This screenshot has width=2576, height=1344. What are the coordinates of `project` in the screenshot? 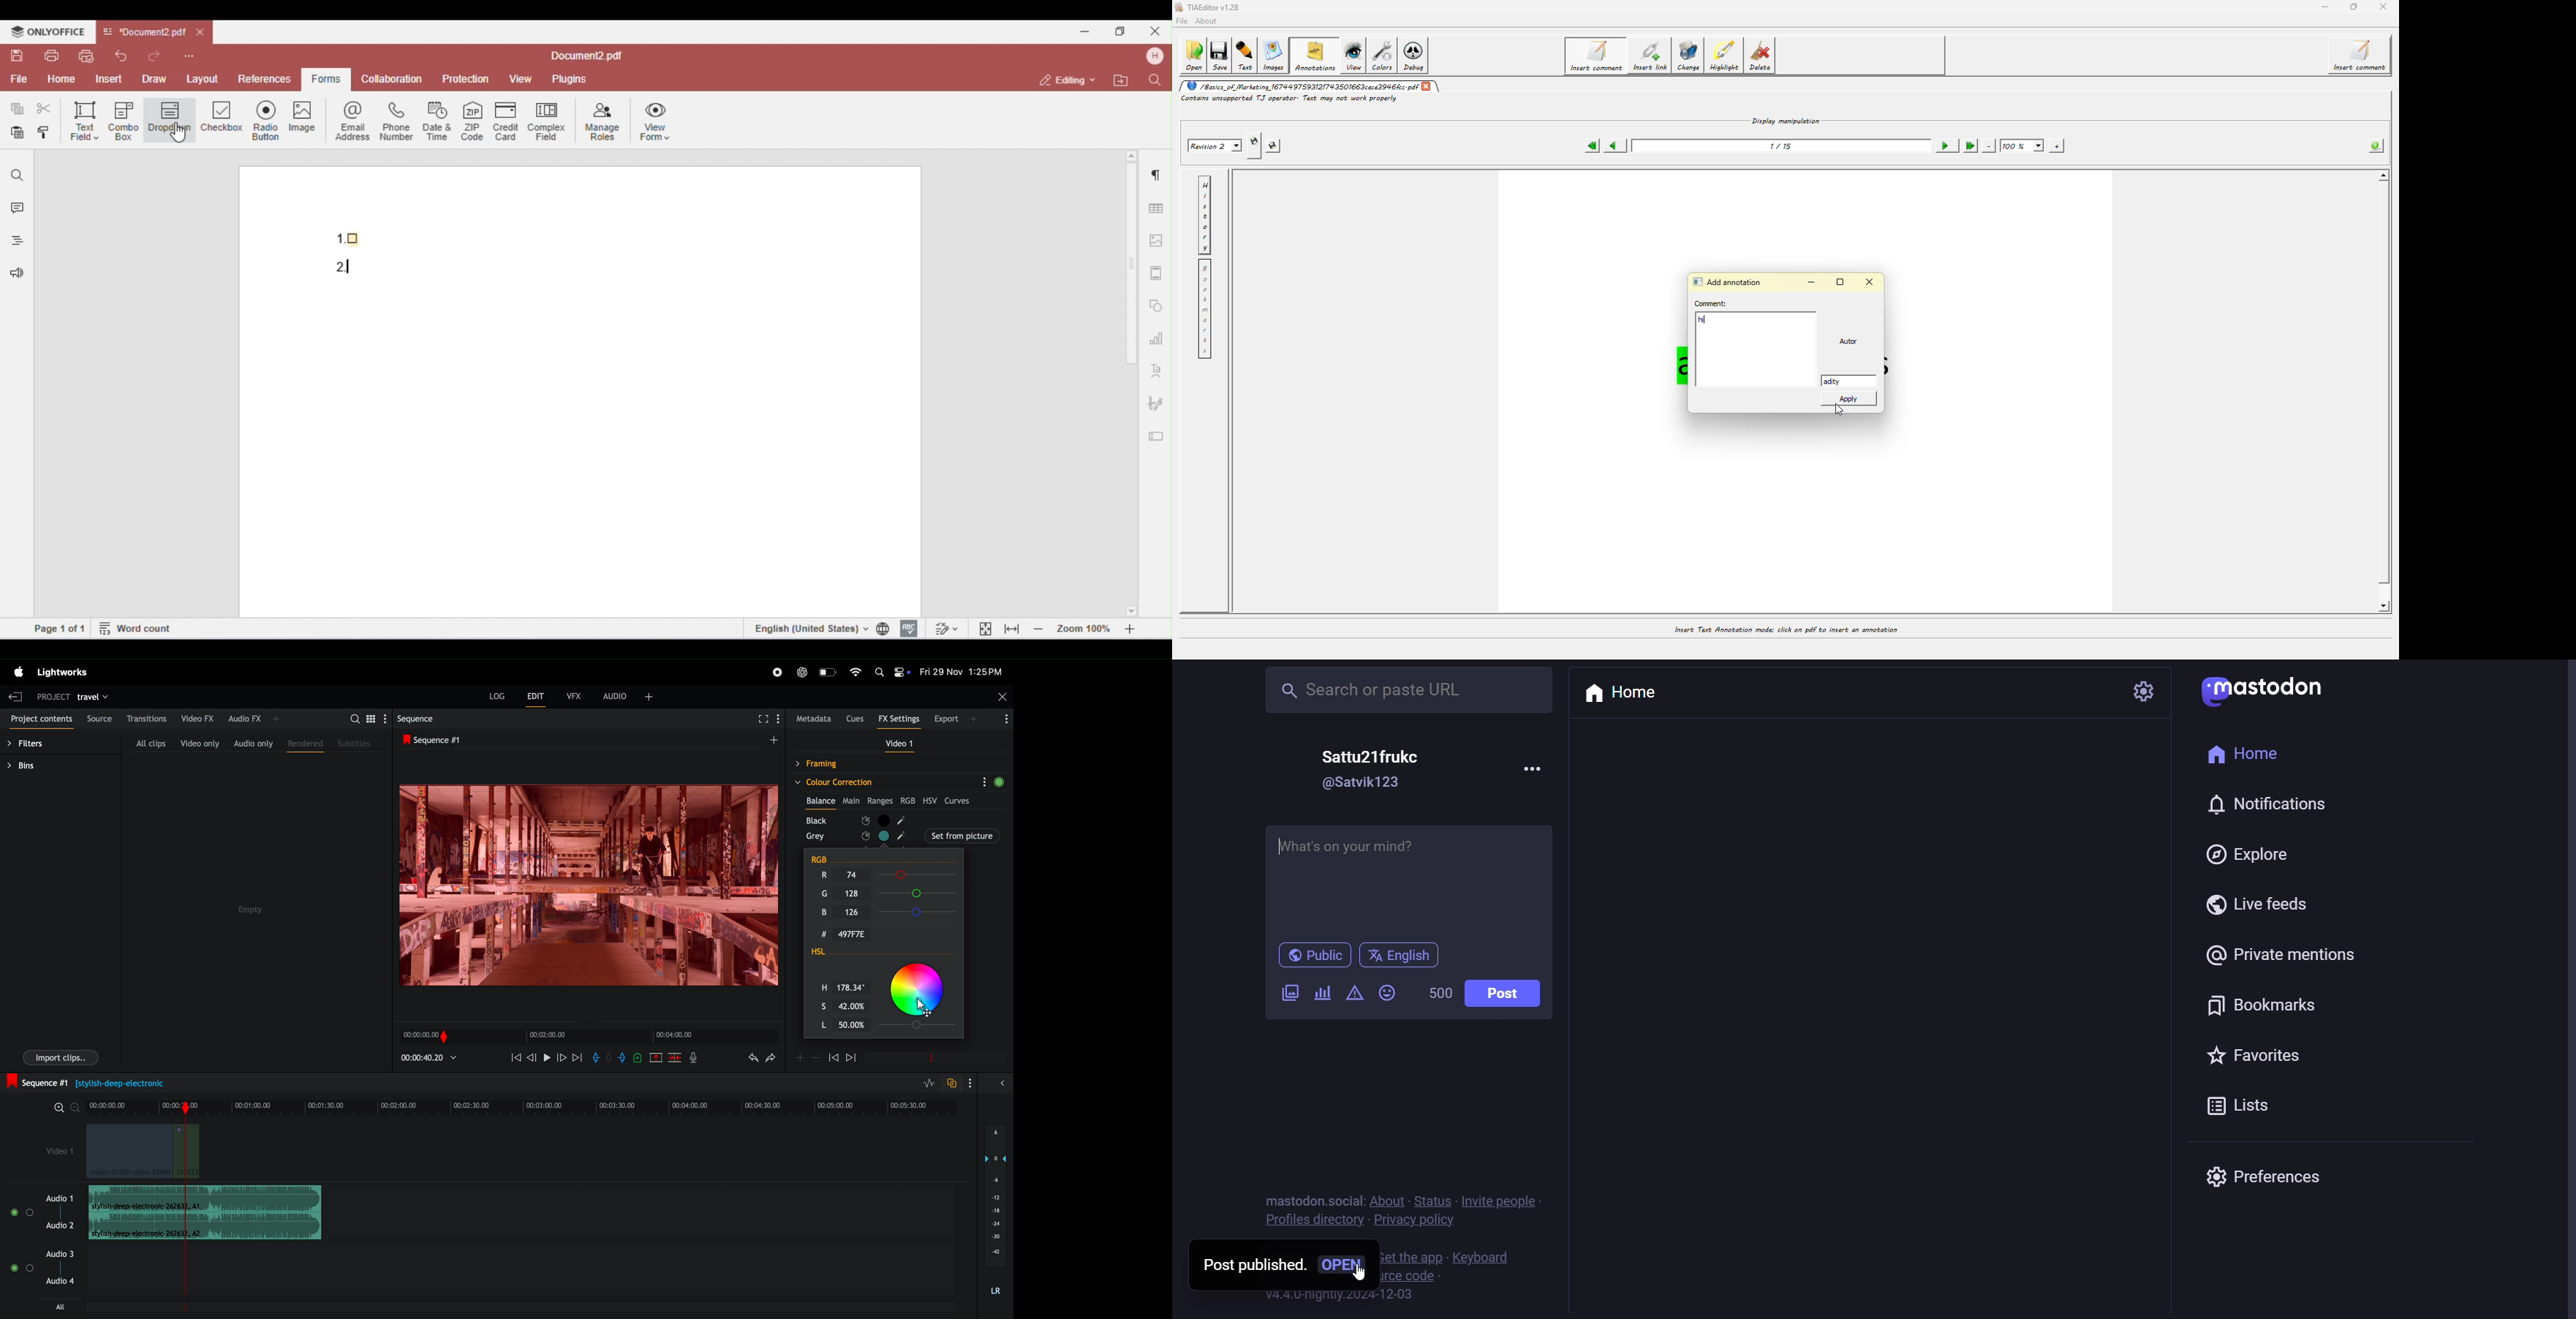 It's located at (51, 696).